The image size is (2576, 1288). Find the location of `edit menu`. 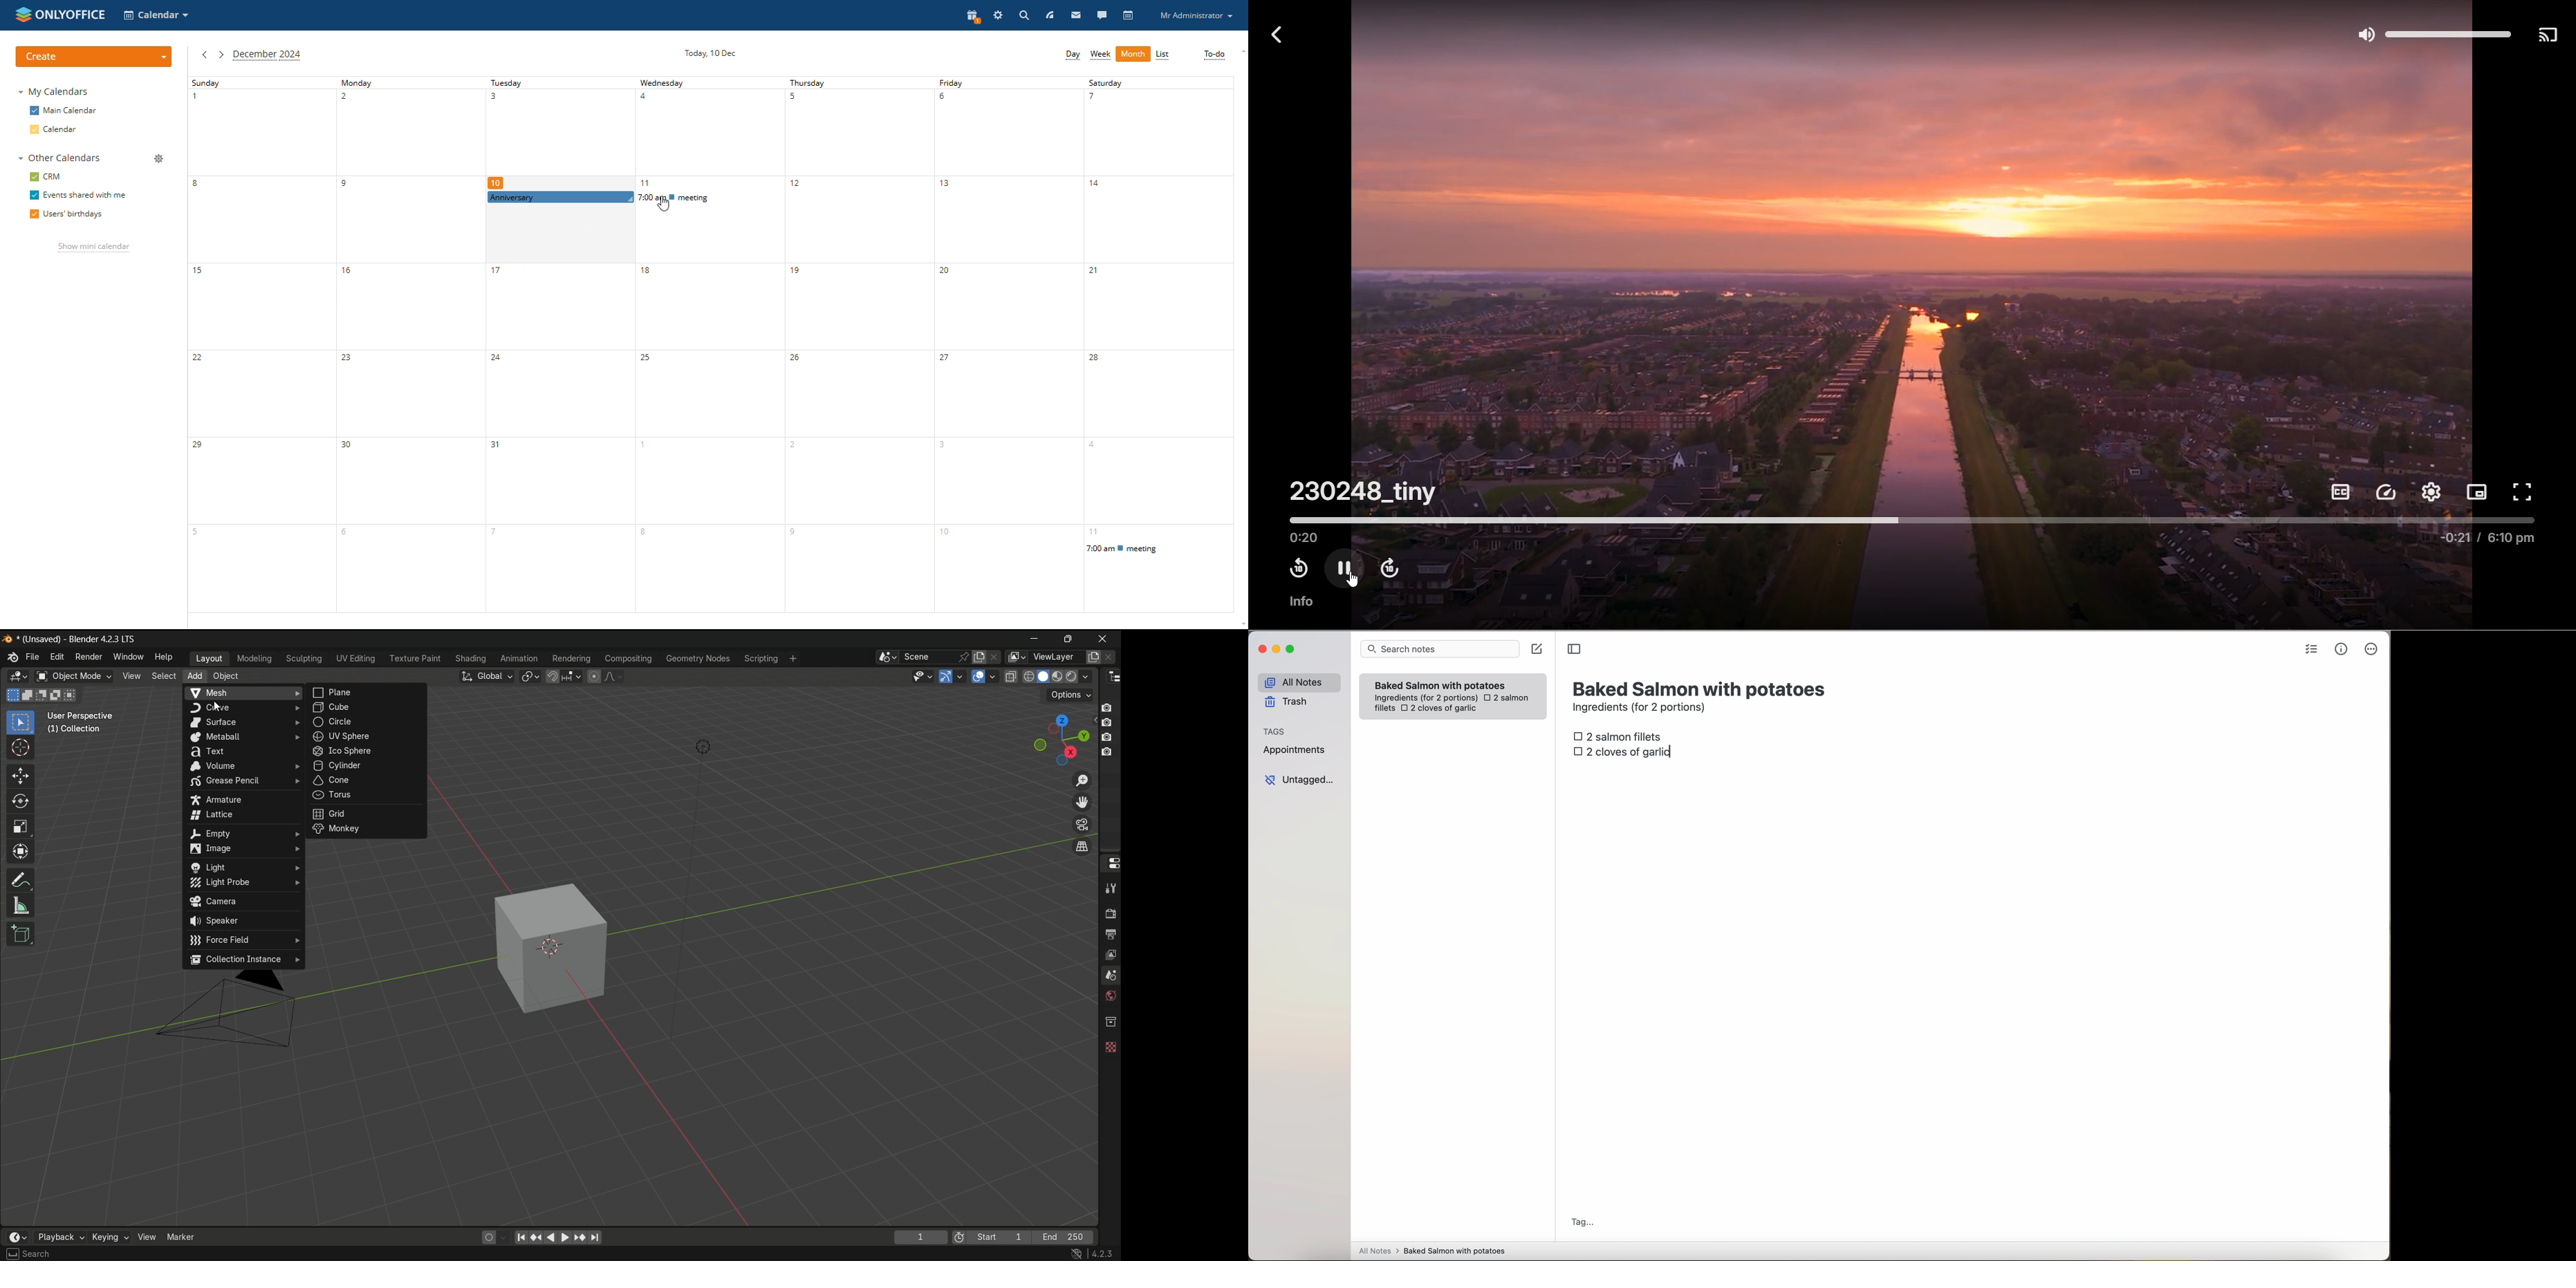

edit menu is located at coordinates (57, 657).